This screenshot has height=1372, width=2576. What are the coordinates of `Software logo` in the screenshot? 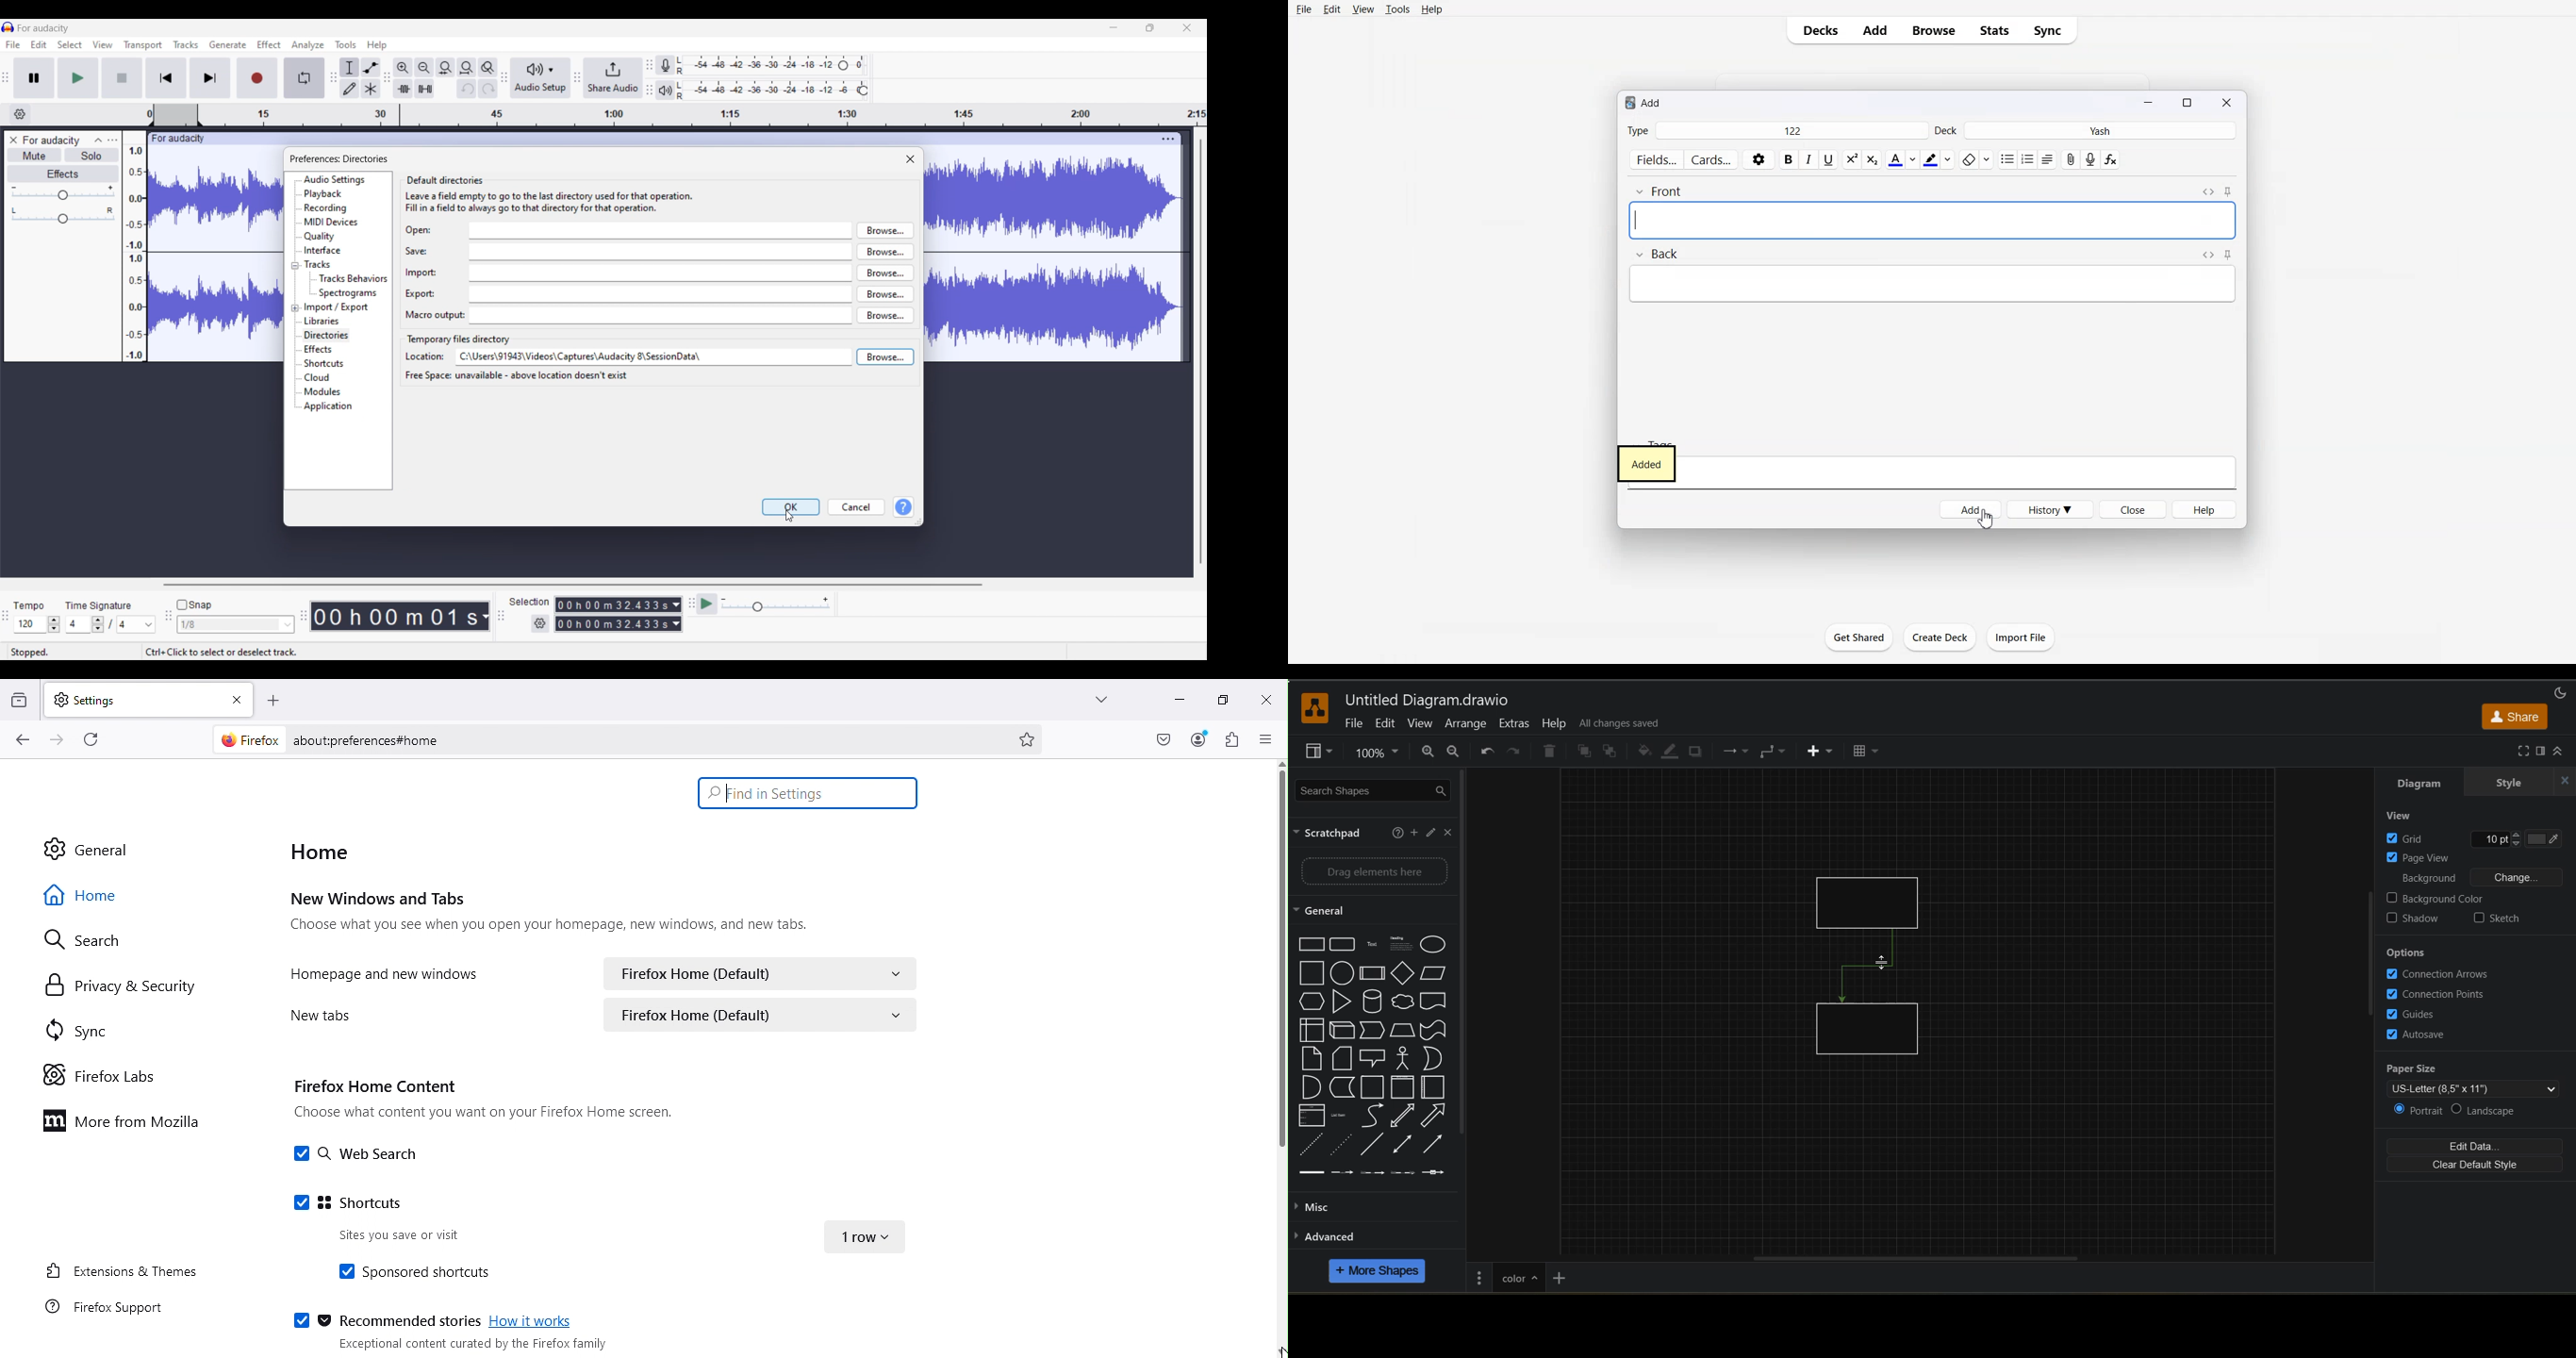 It's located at (8, 27).